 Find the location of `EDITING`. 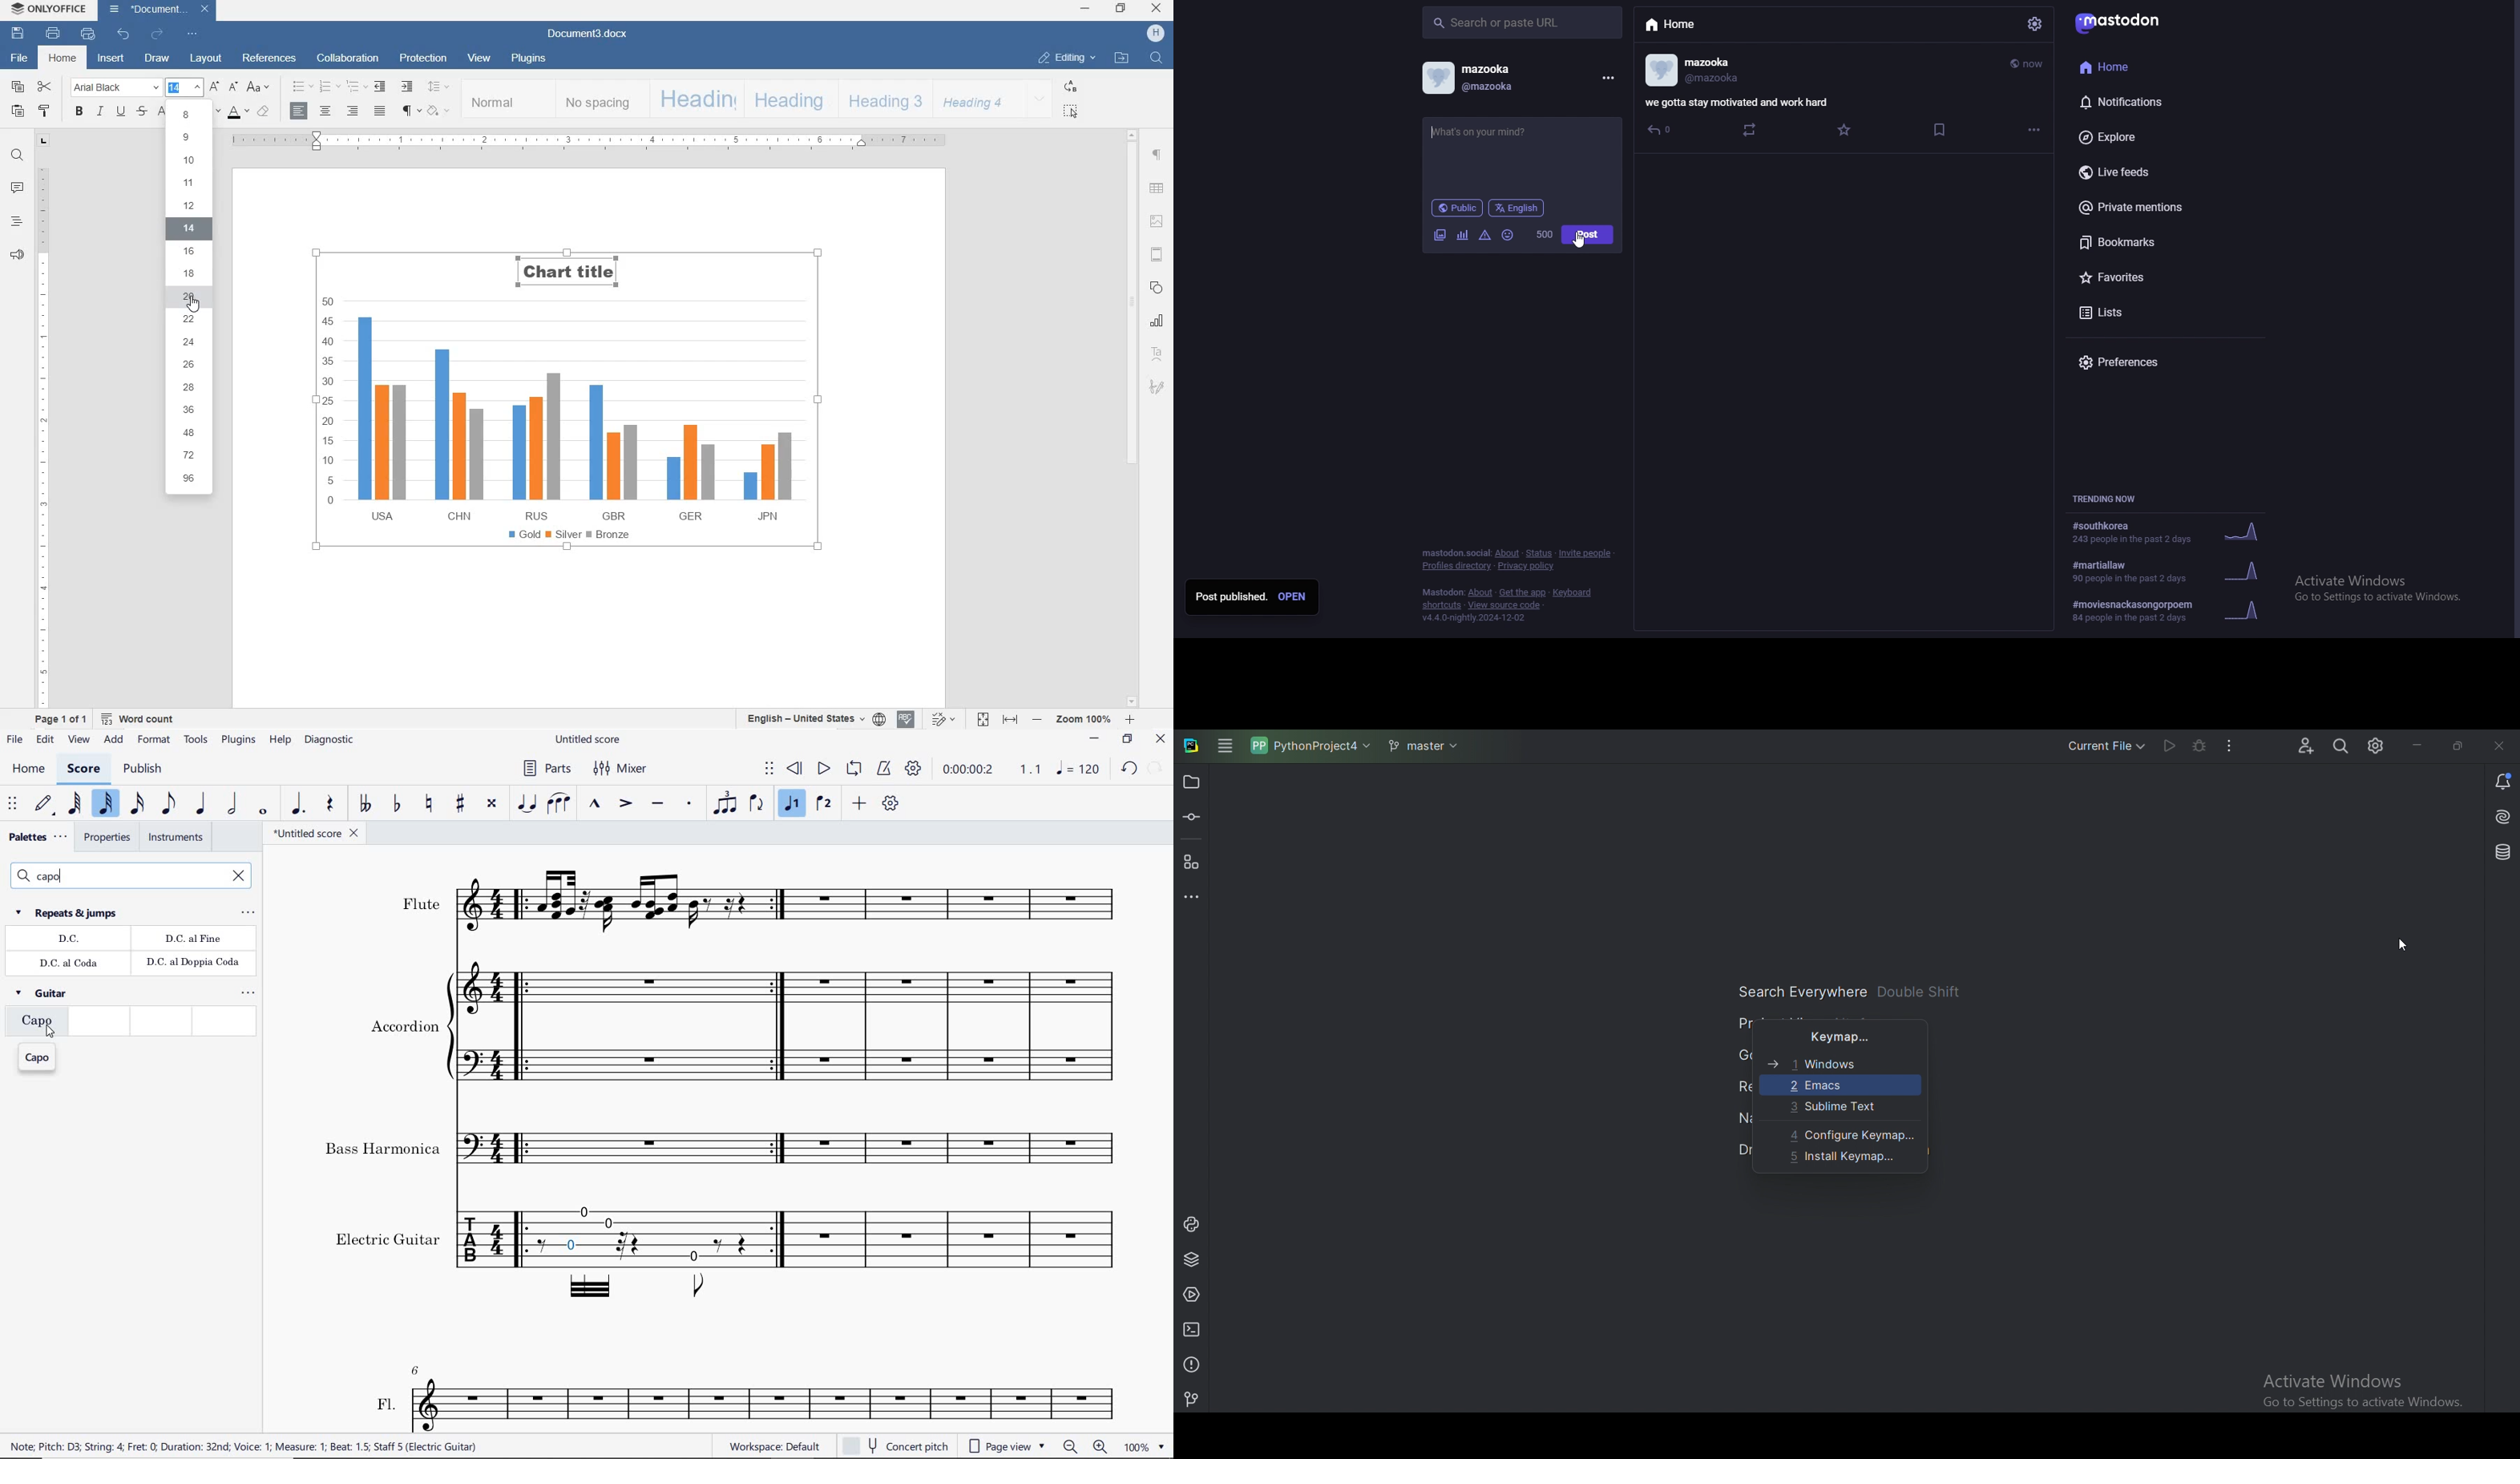

EDITING is located at coordinates (1065, 59).